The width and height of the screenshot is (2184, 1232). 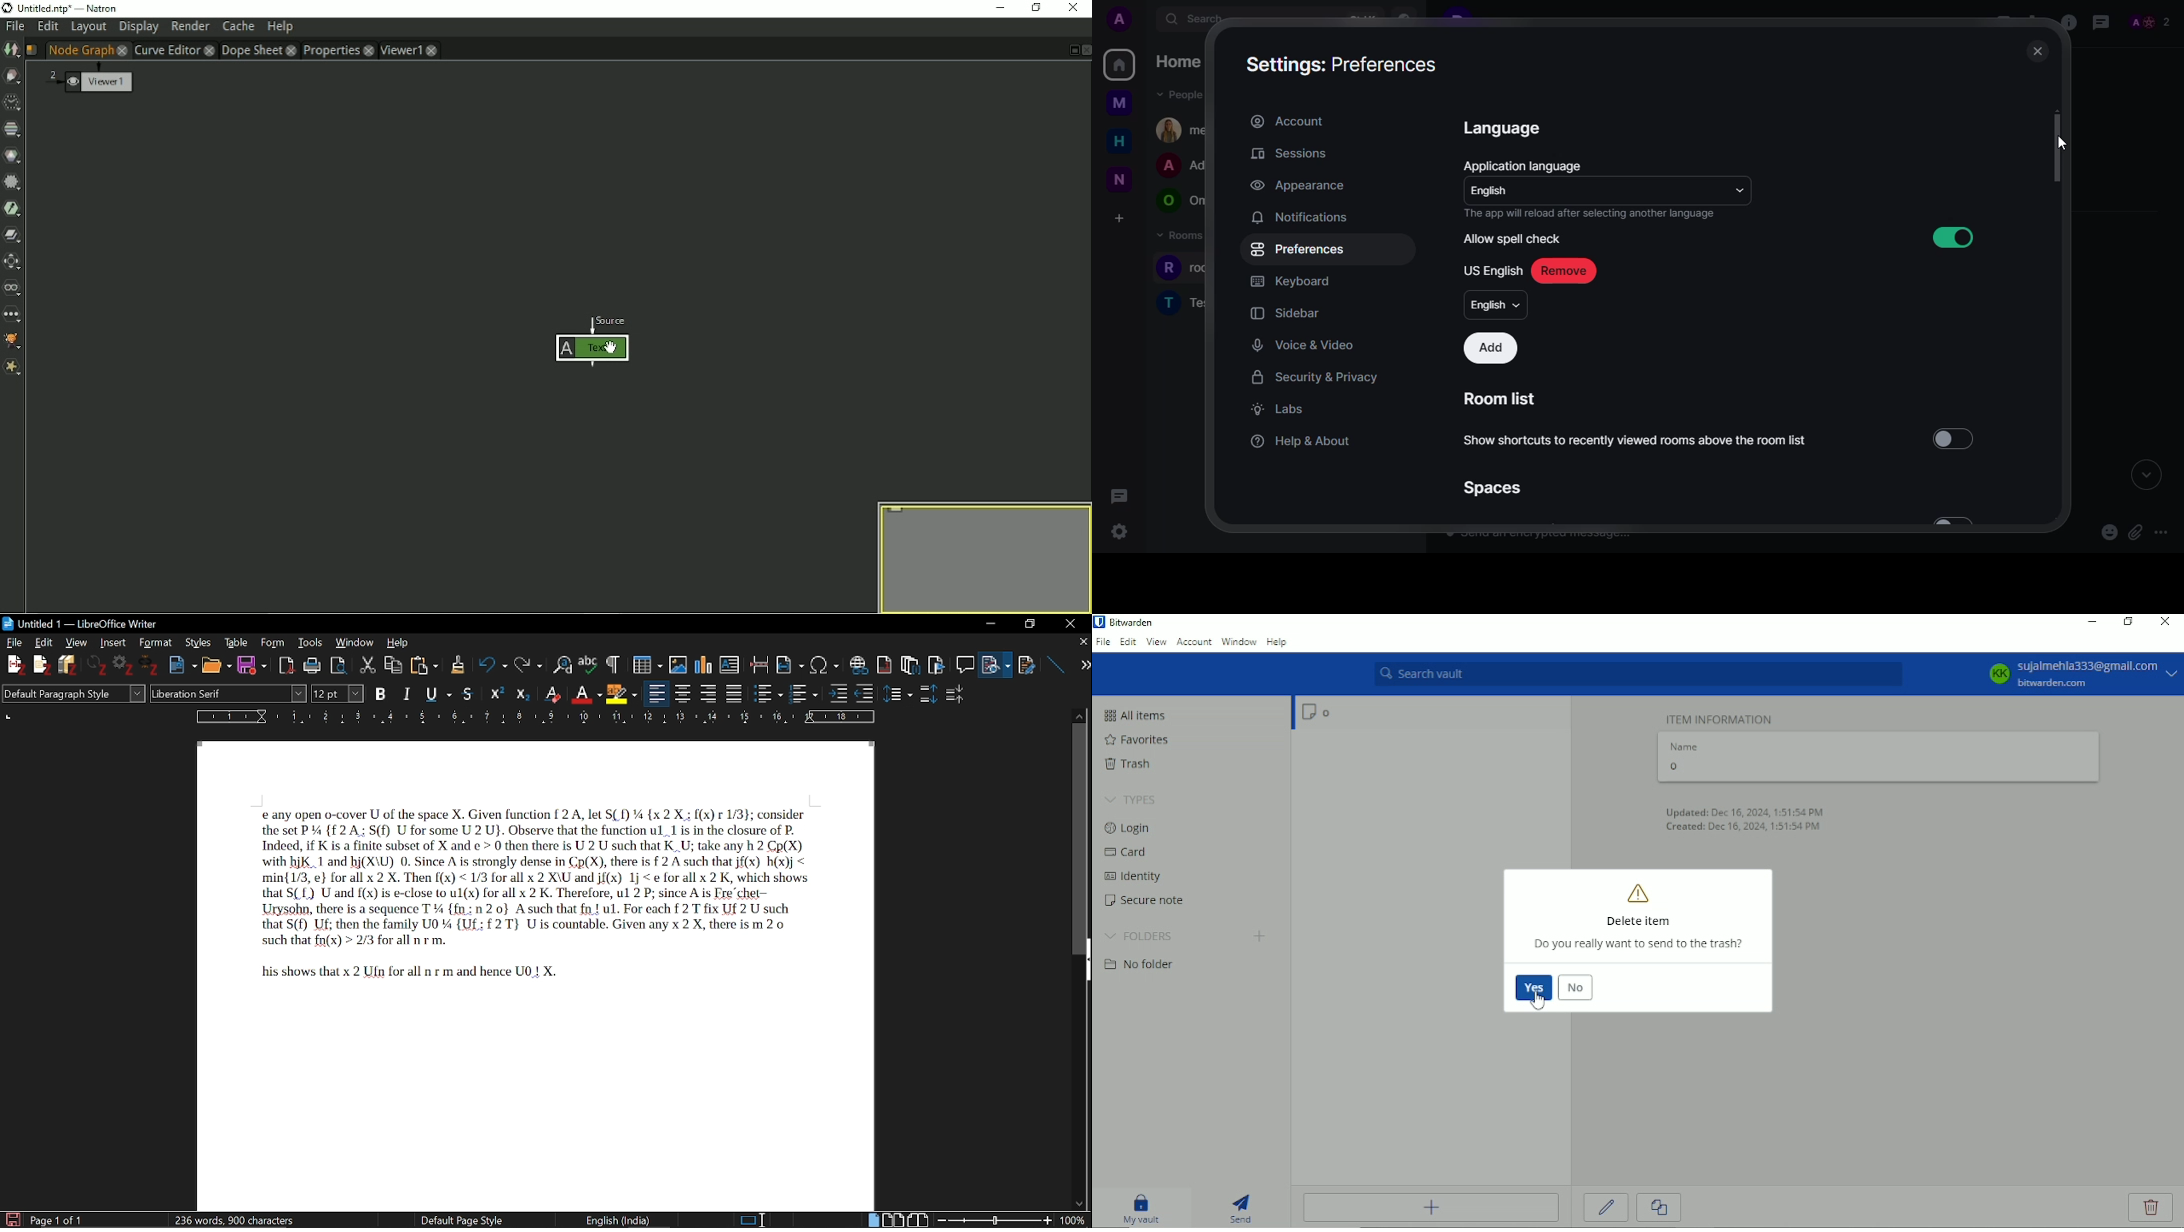 I want to click on home, so click(x=1118, y=141).